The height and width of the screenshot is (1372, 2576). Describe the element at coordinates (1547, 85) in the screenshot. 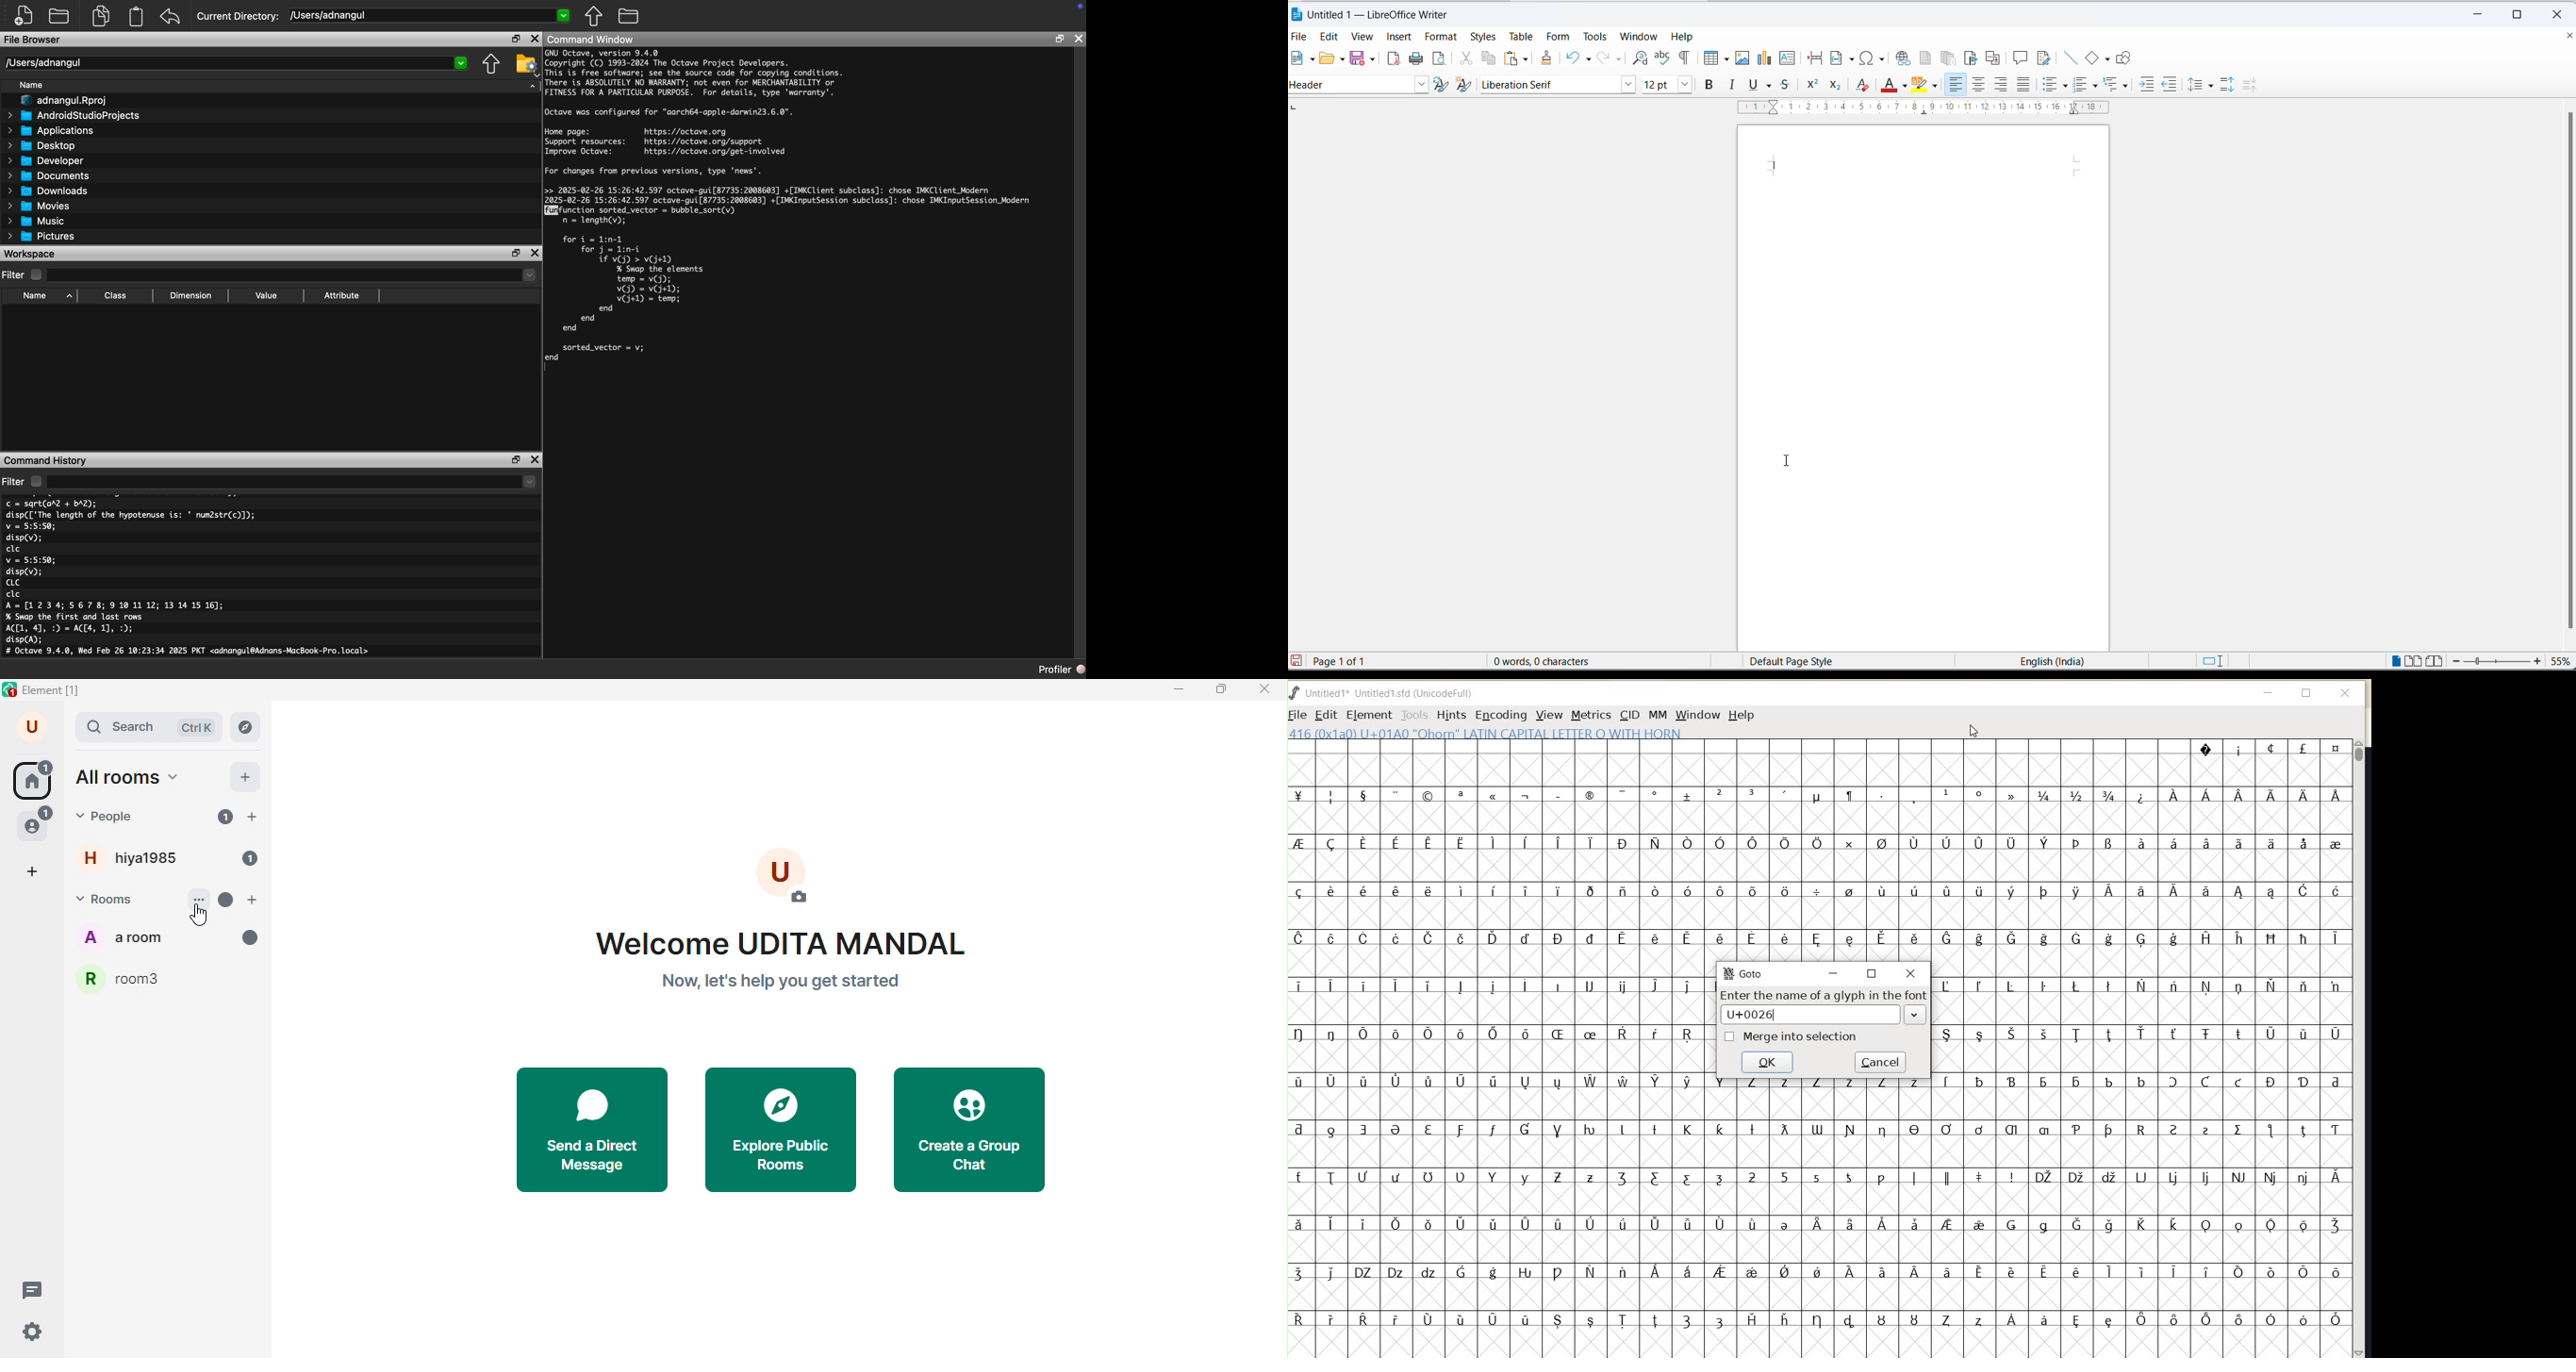

I see `font name` at that location.